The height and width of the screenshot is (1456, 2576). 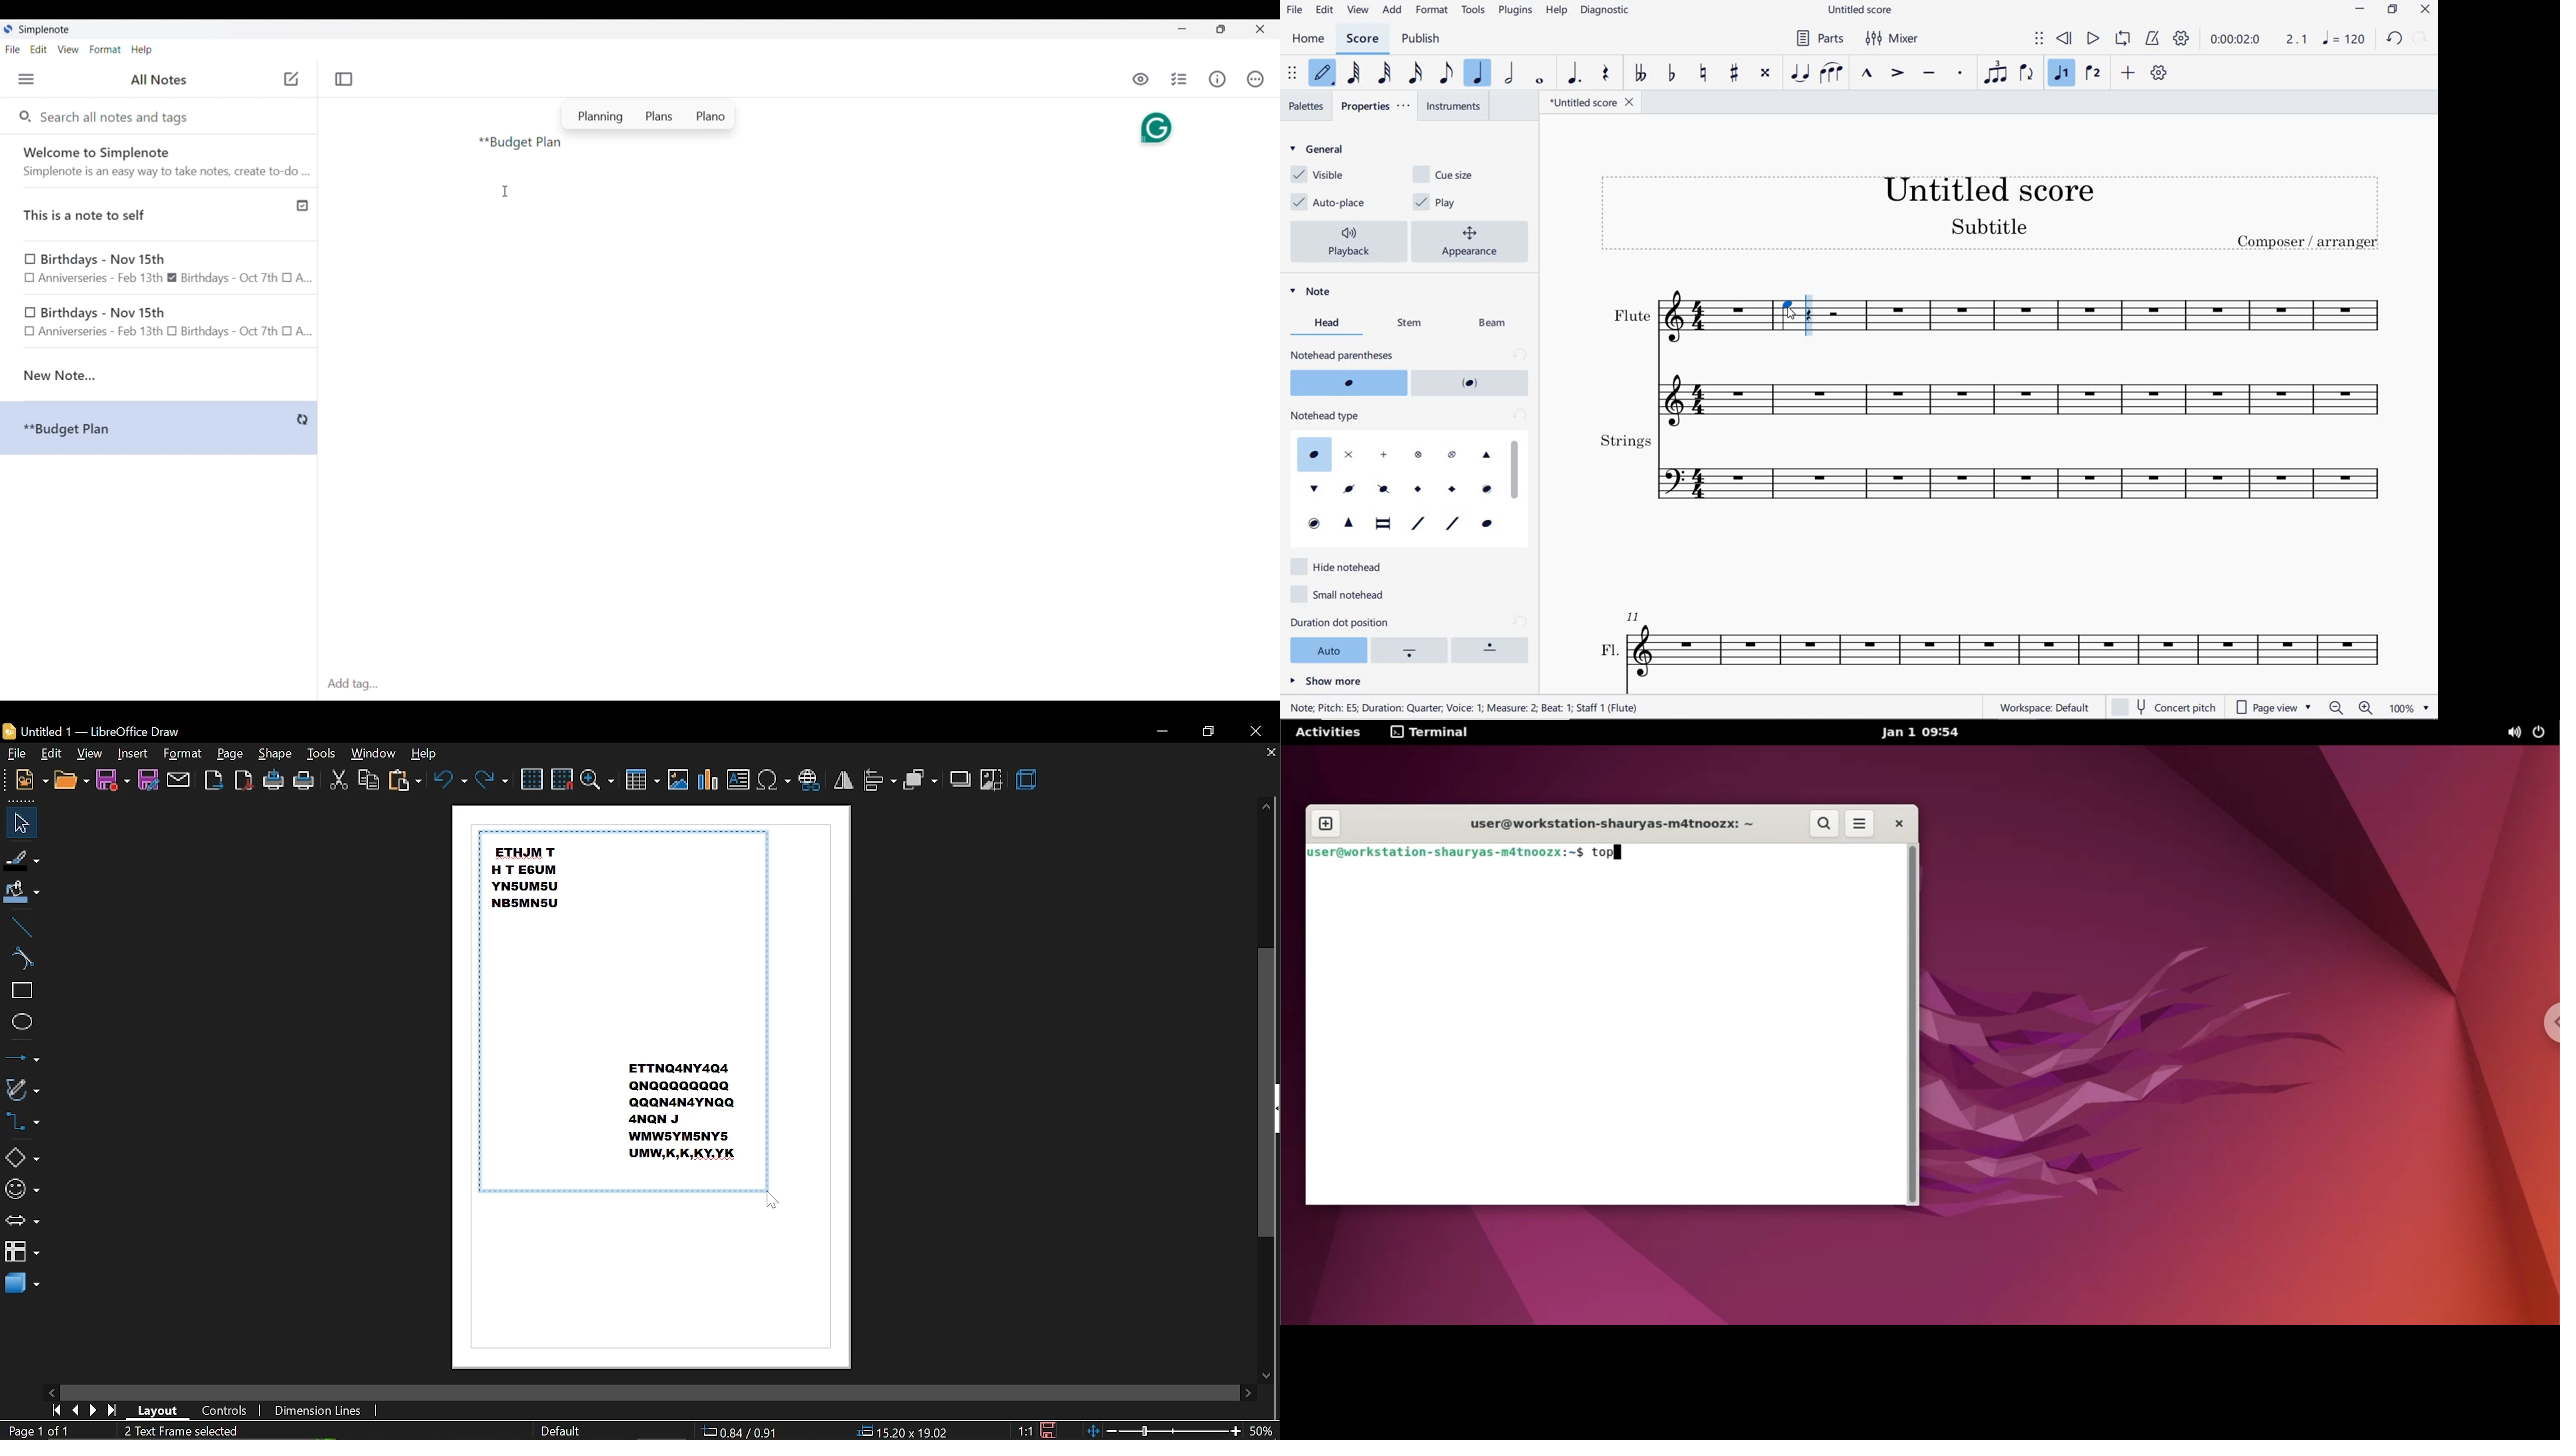 What do you see at coordinates (773, 780) in the screenshot?
I see `insert symbol` at bounding box center [773, 780].